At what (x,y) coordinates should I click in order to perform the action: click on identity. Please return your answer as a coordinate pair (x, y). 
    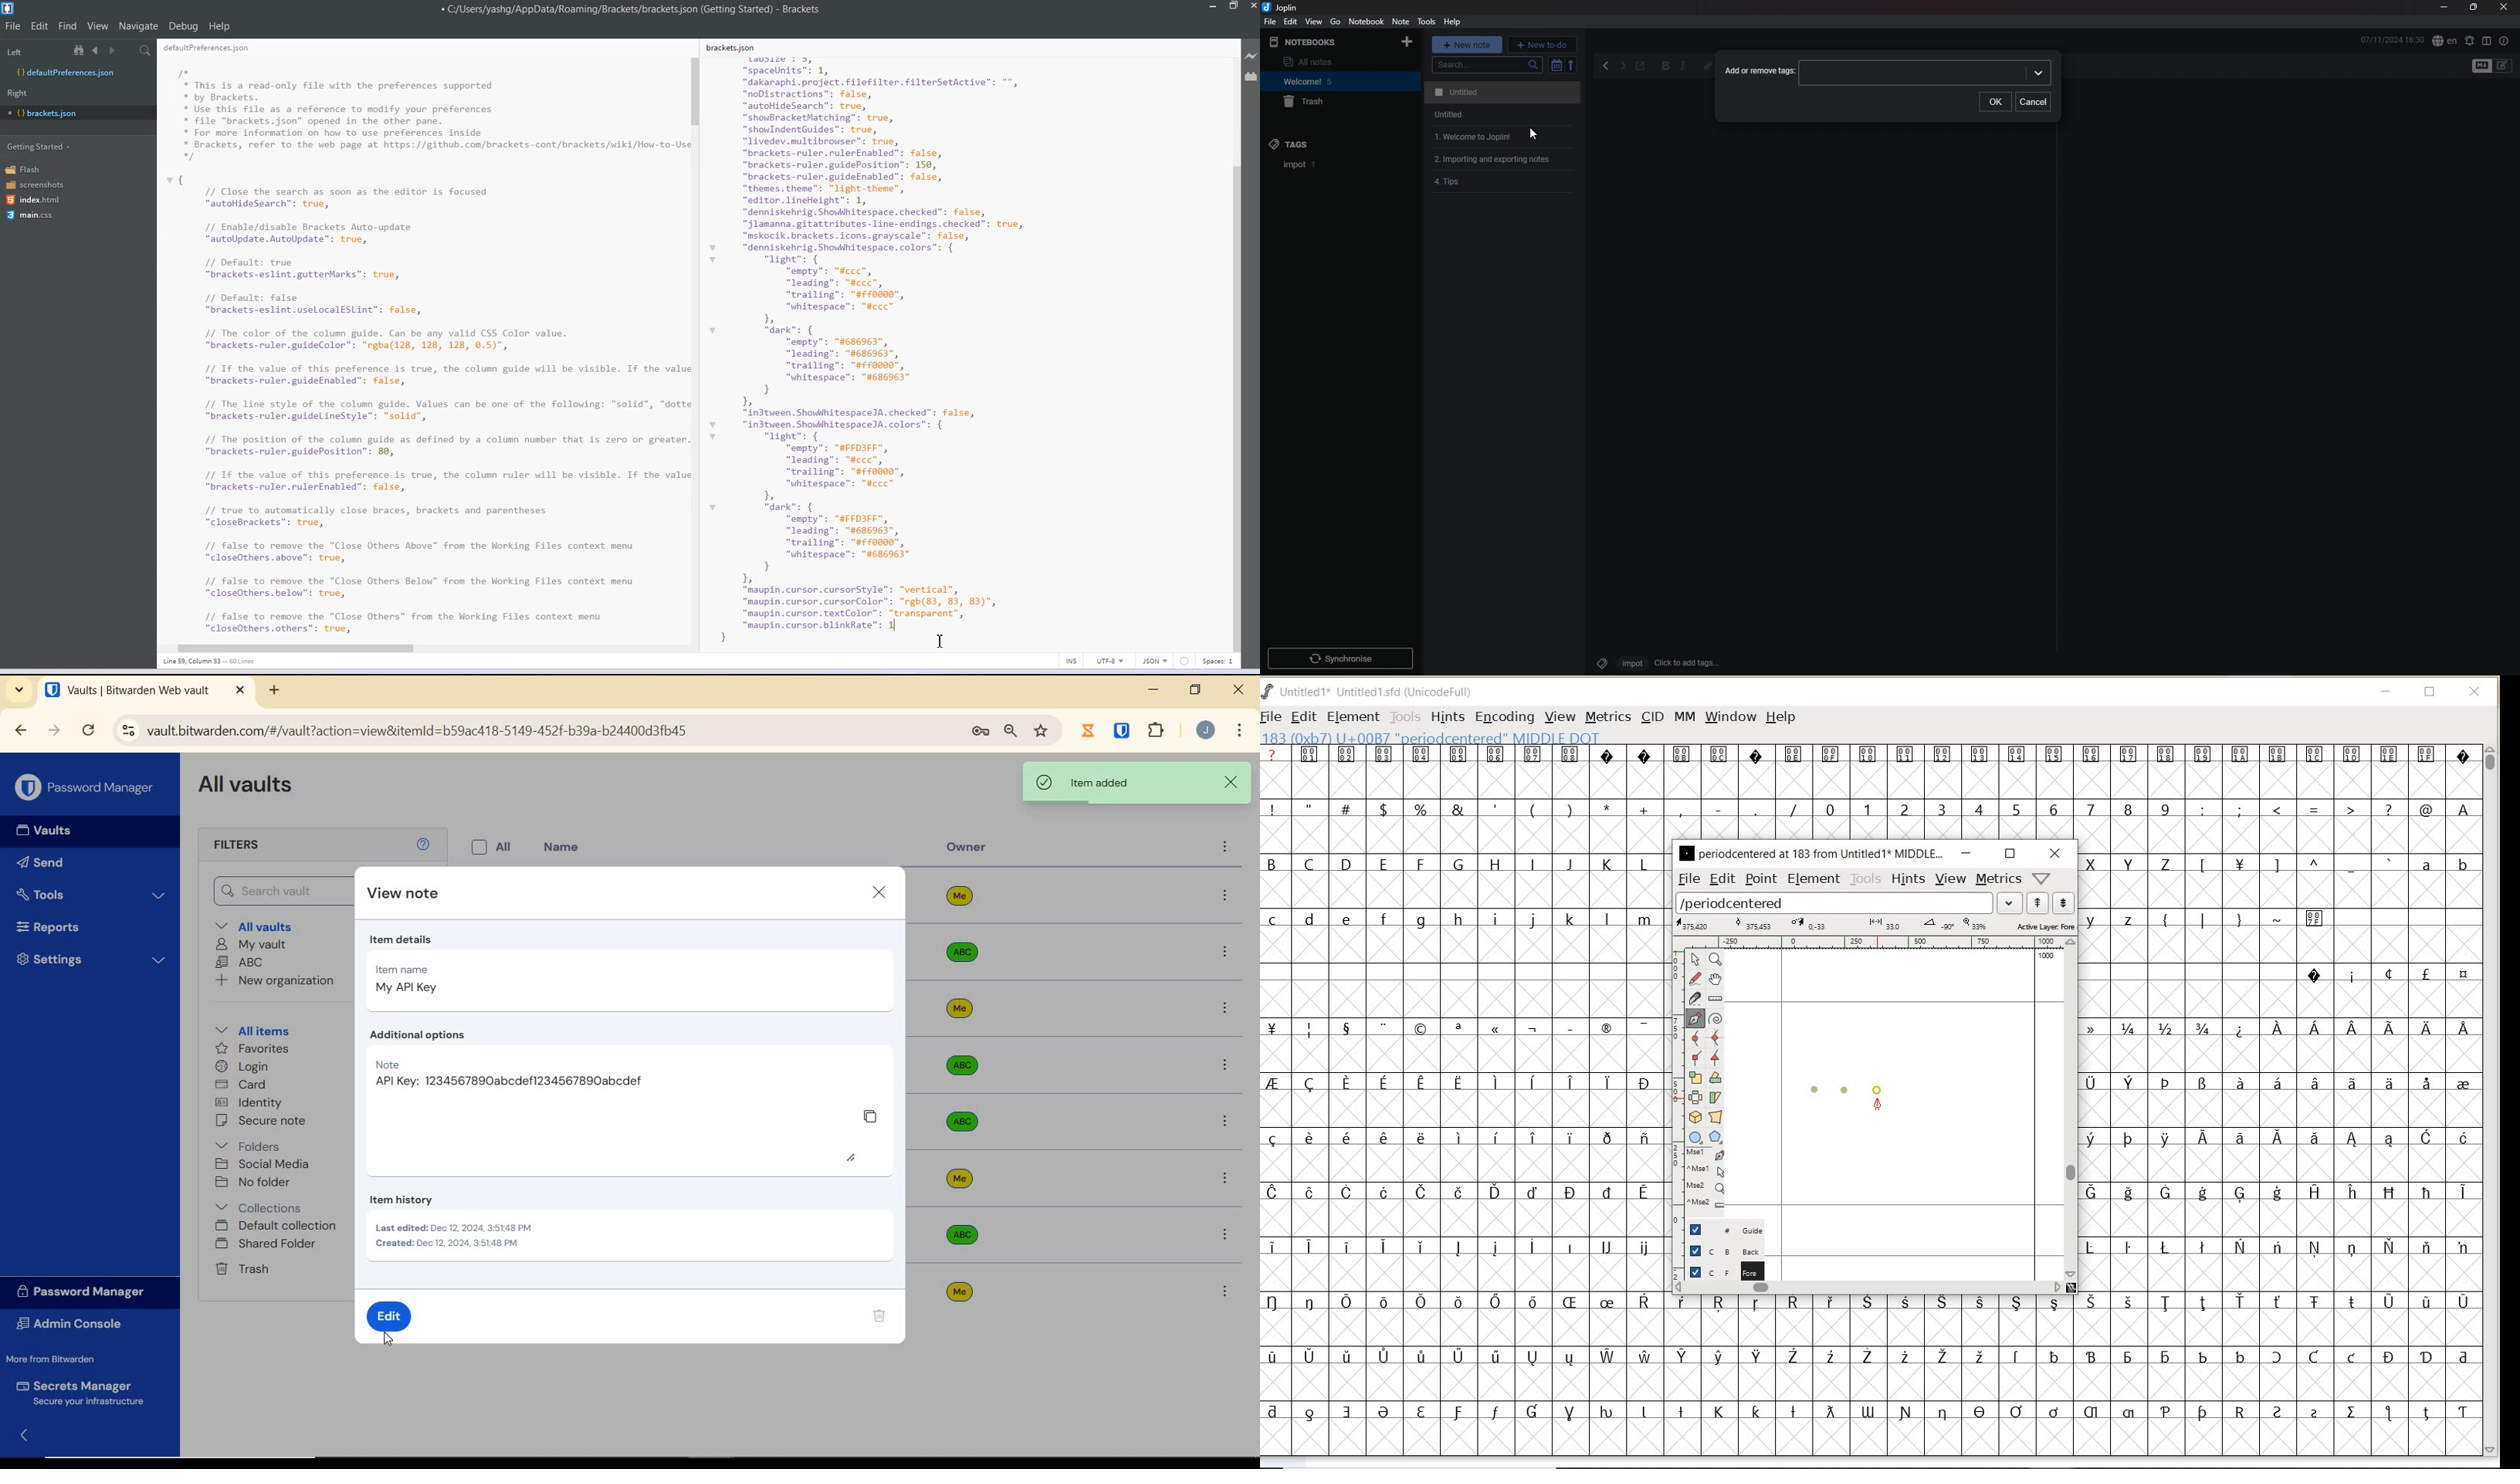
    Looking at the image, I should click on (251, 1103).